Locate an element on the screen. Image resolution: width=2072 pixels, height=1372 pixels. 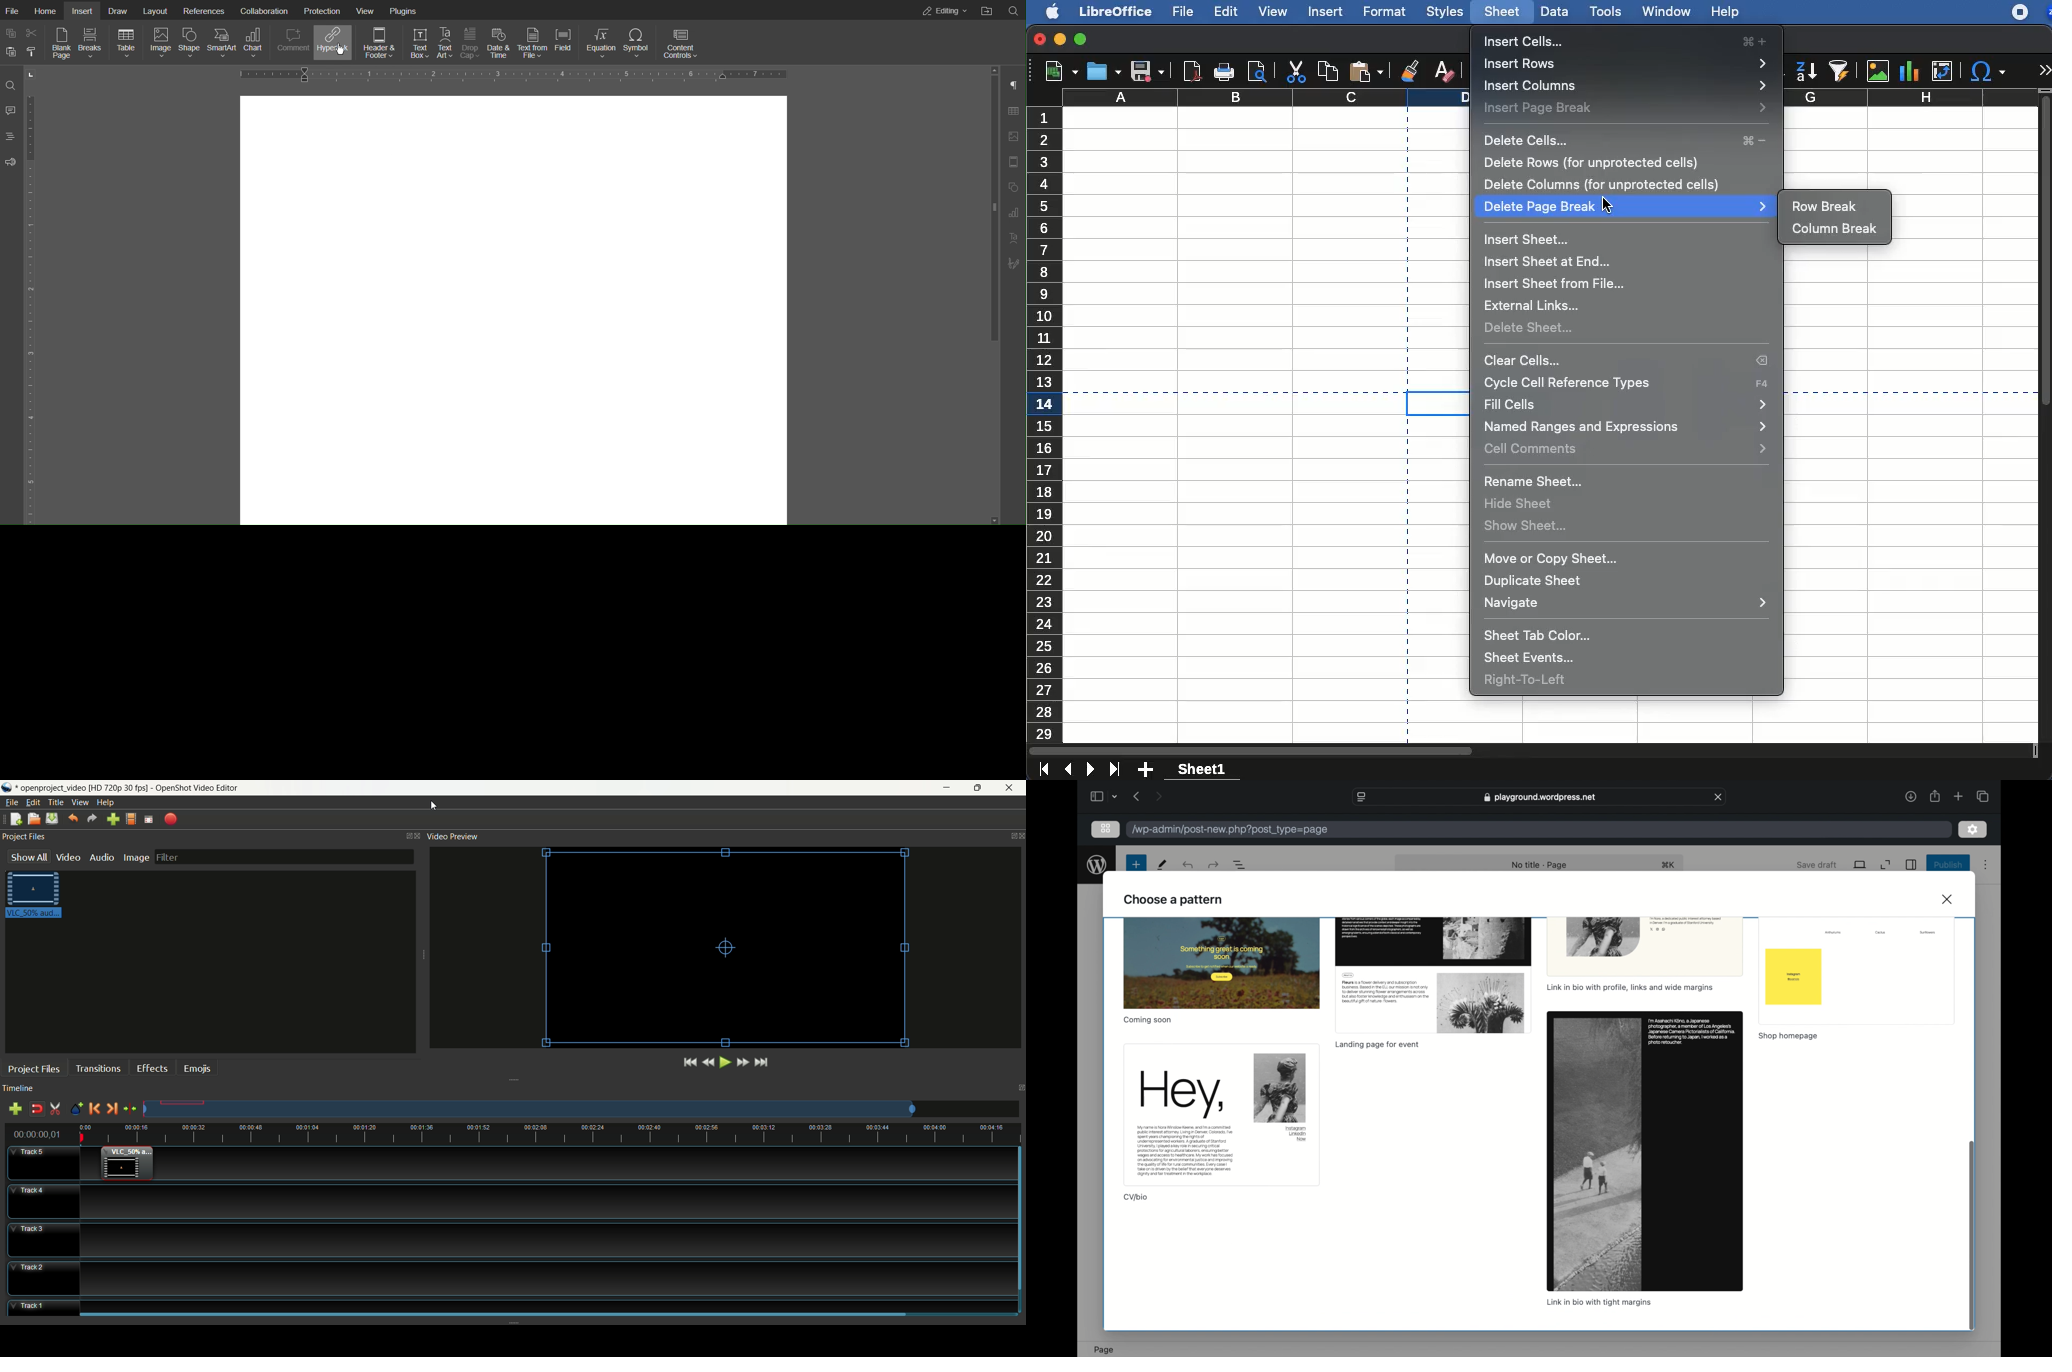
Text from File is located at coordinates (534, 44).